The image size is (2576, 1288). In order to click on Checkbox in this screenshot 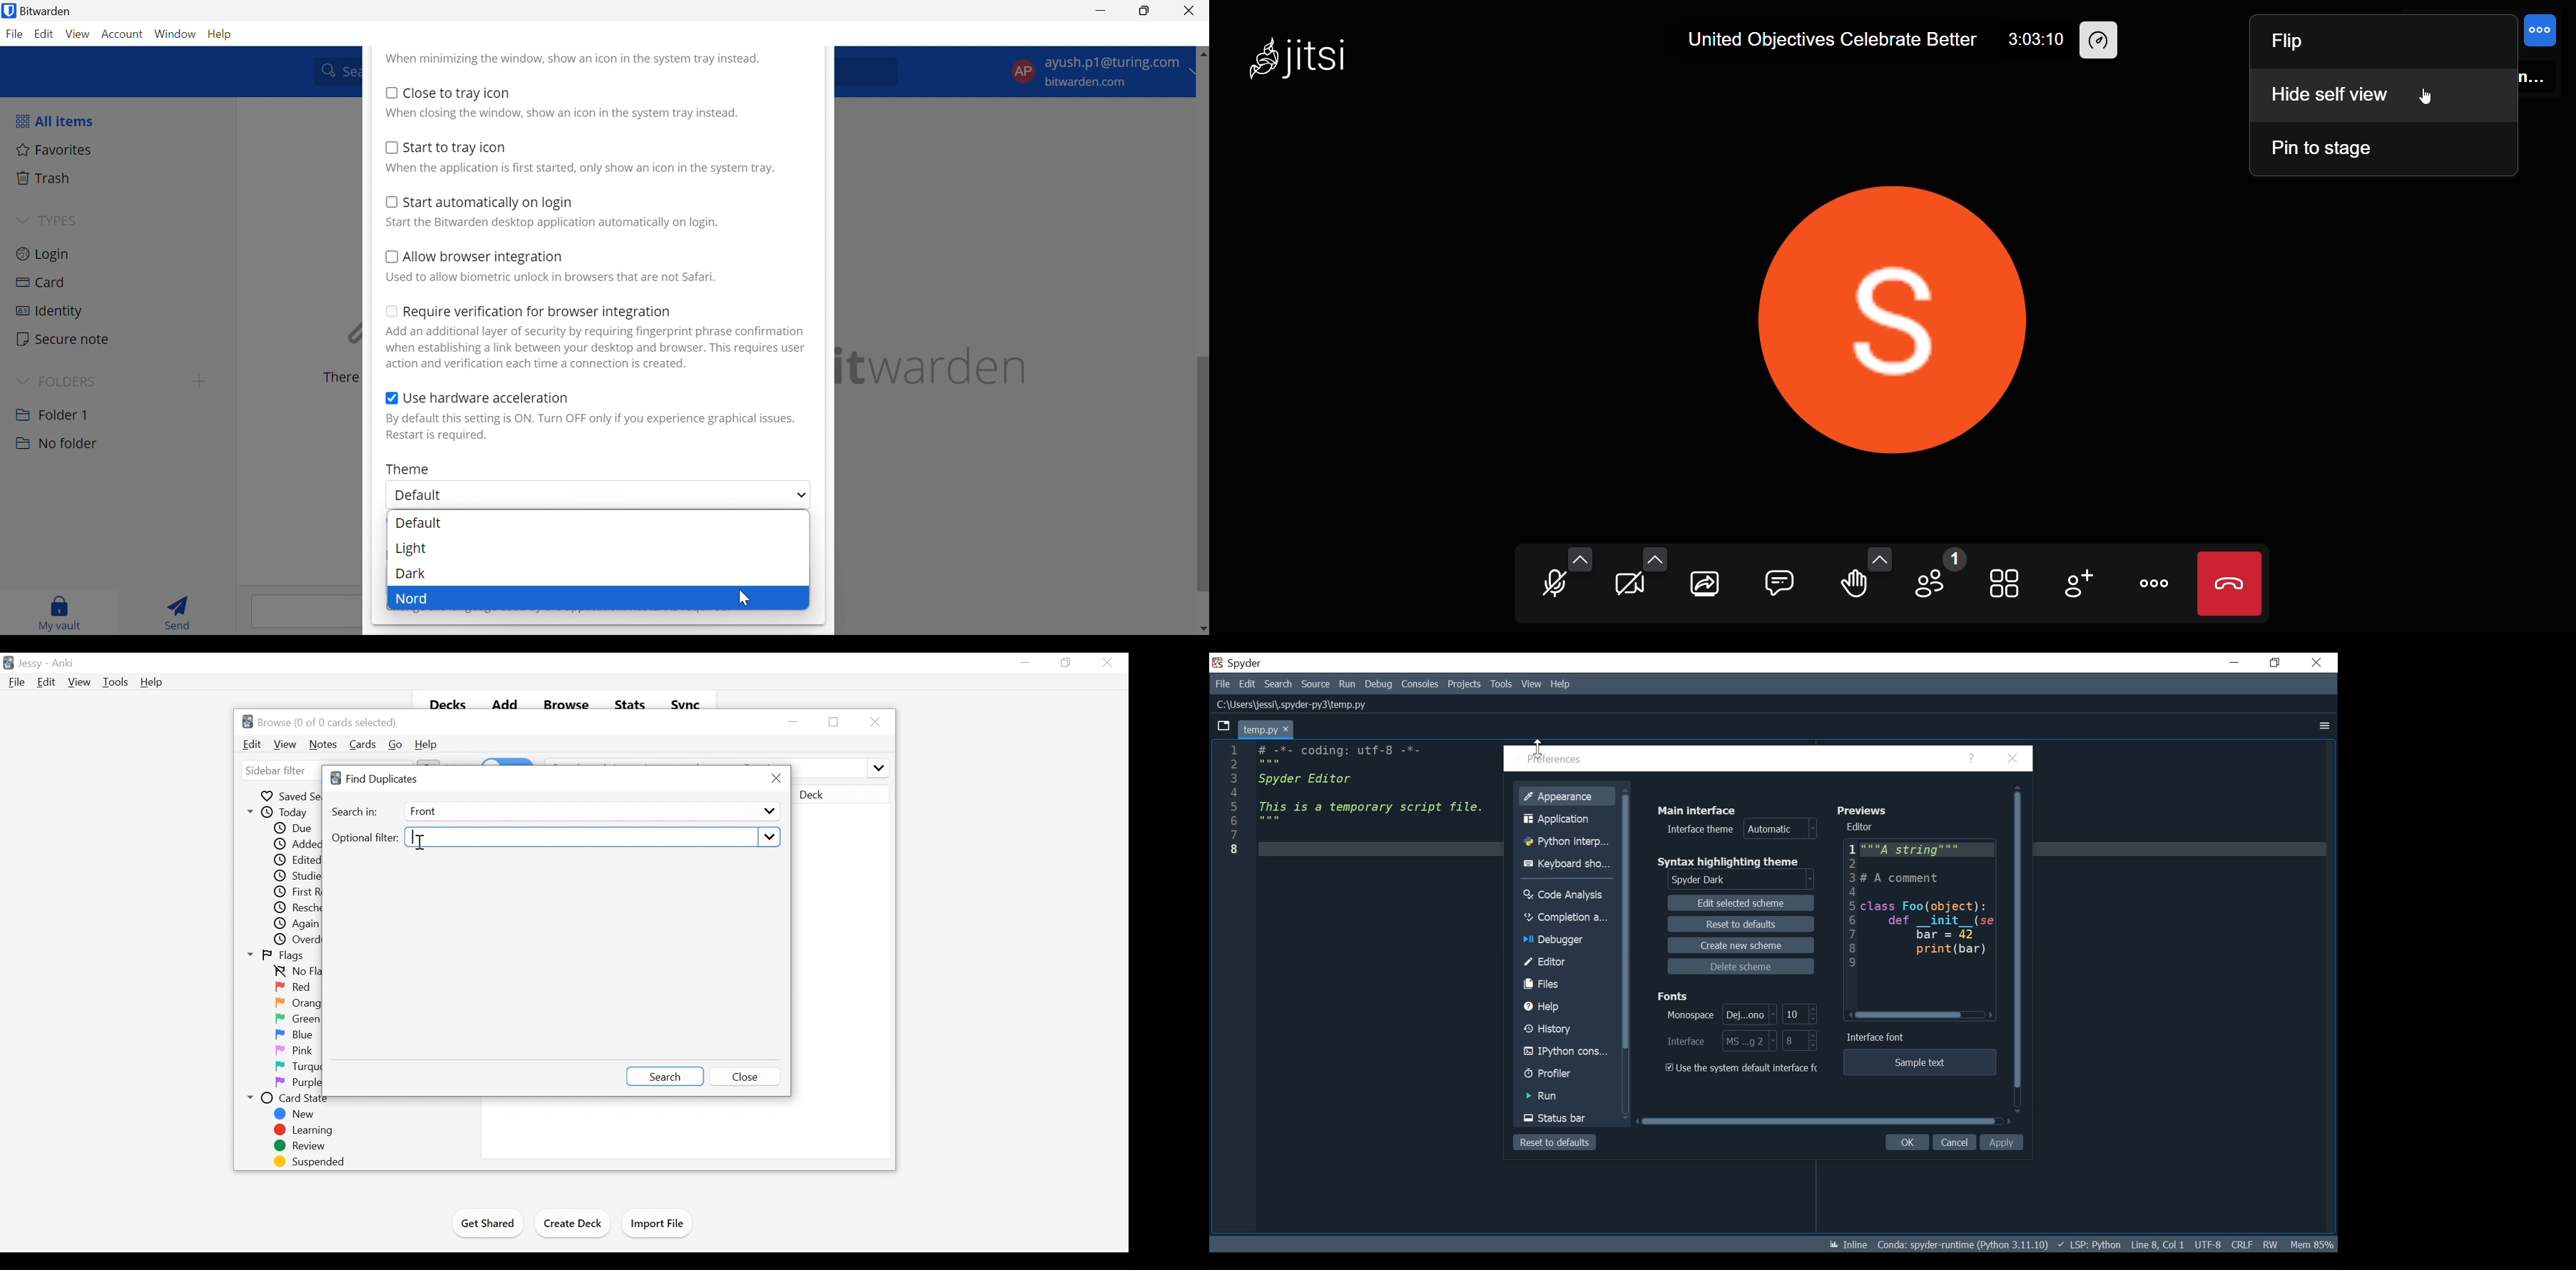, I will do `click(389, 201)`.